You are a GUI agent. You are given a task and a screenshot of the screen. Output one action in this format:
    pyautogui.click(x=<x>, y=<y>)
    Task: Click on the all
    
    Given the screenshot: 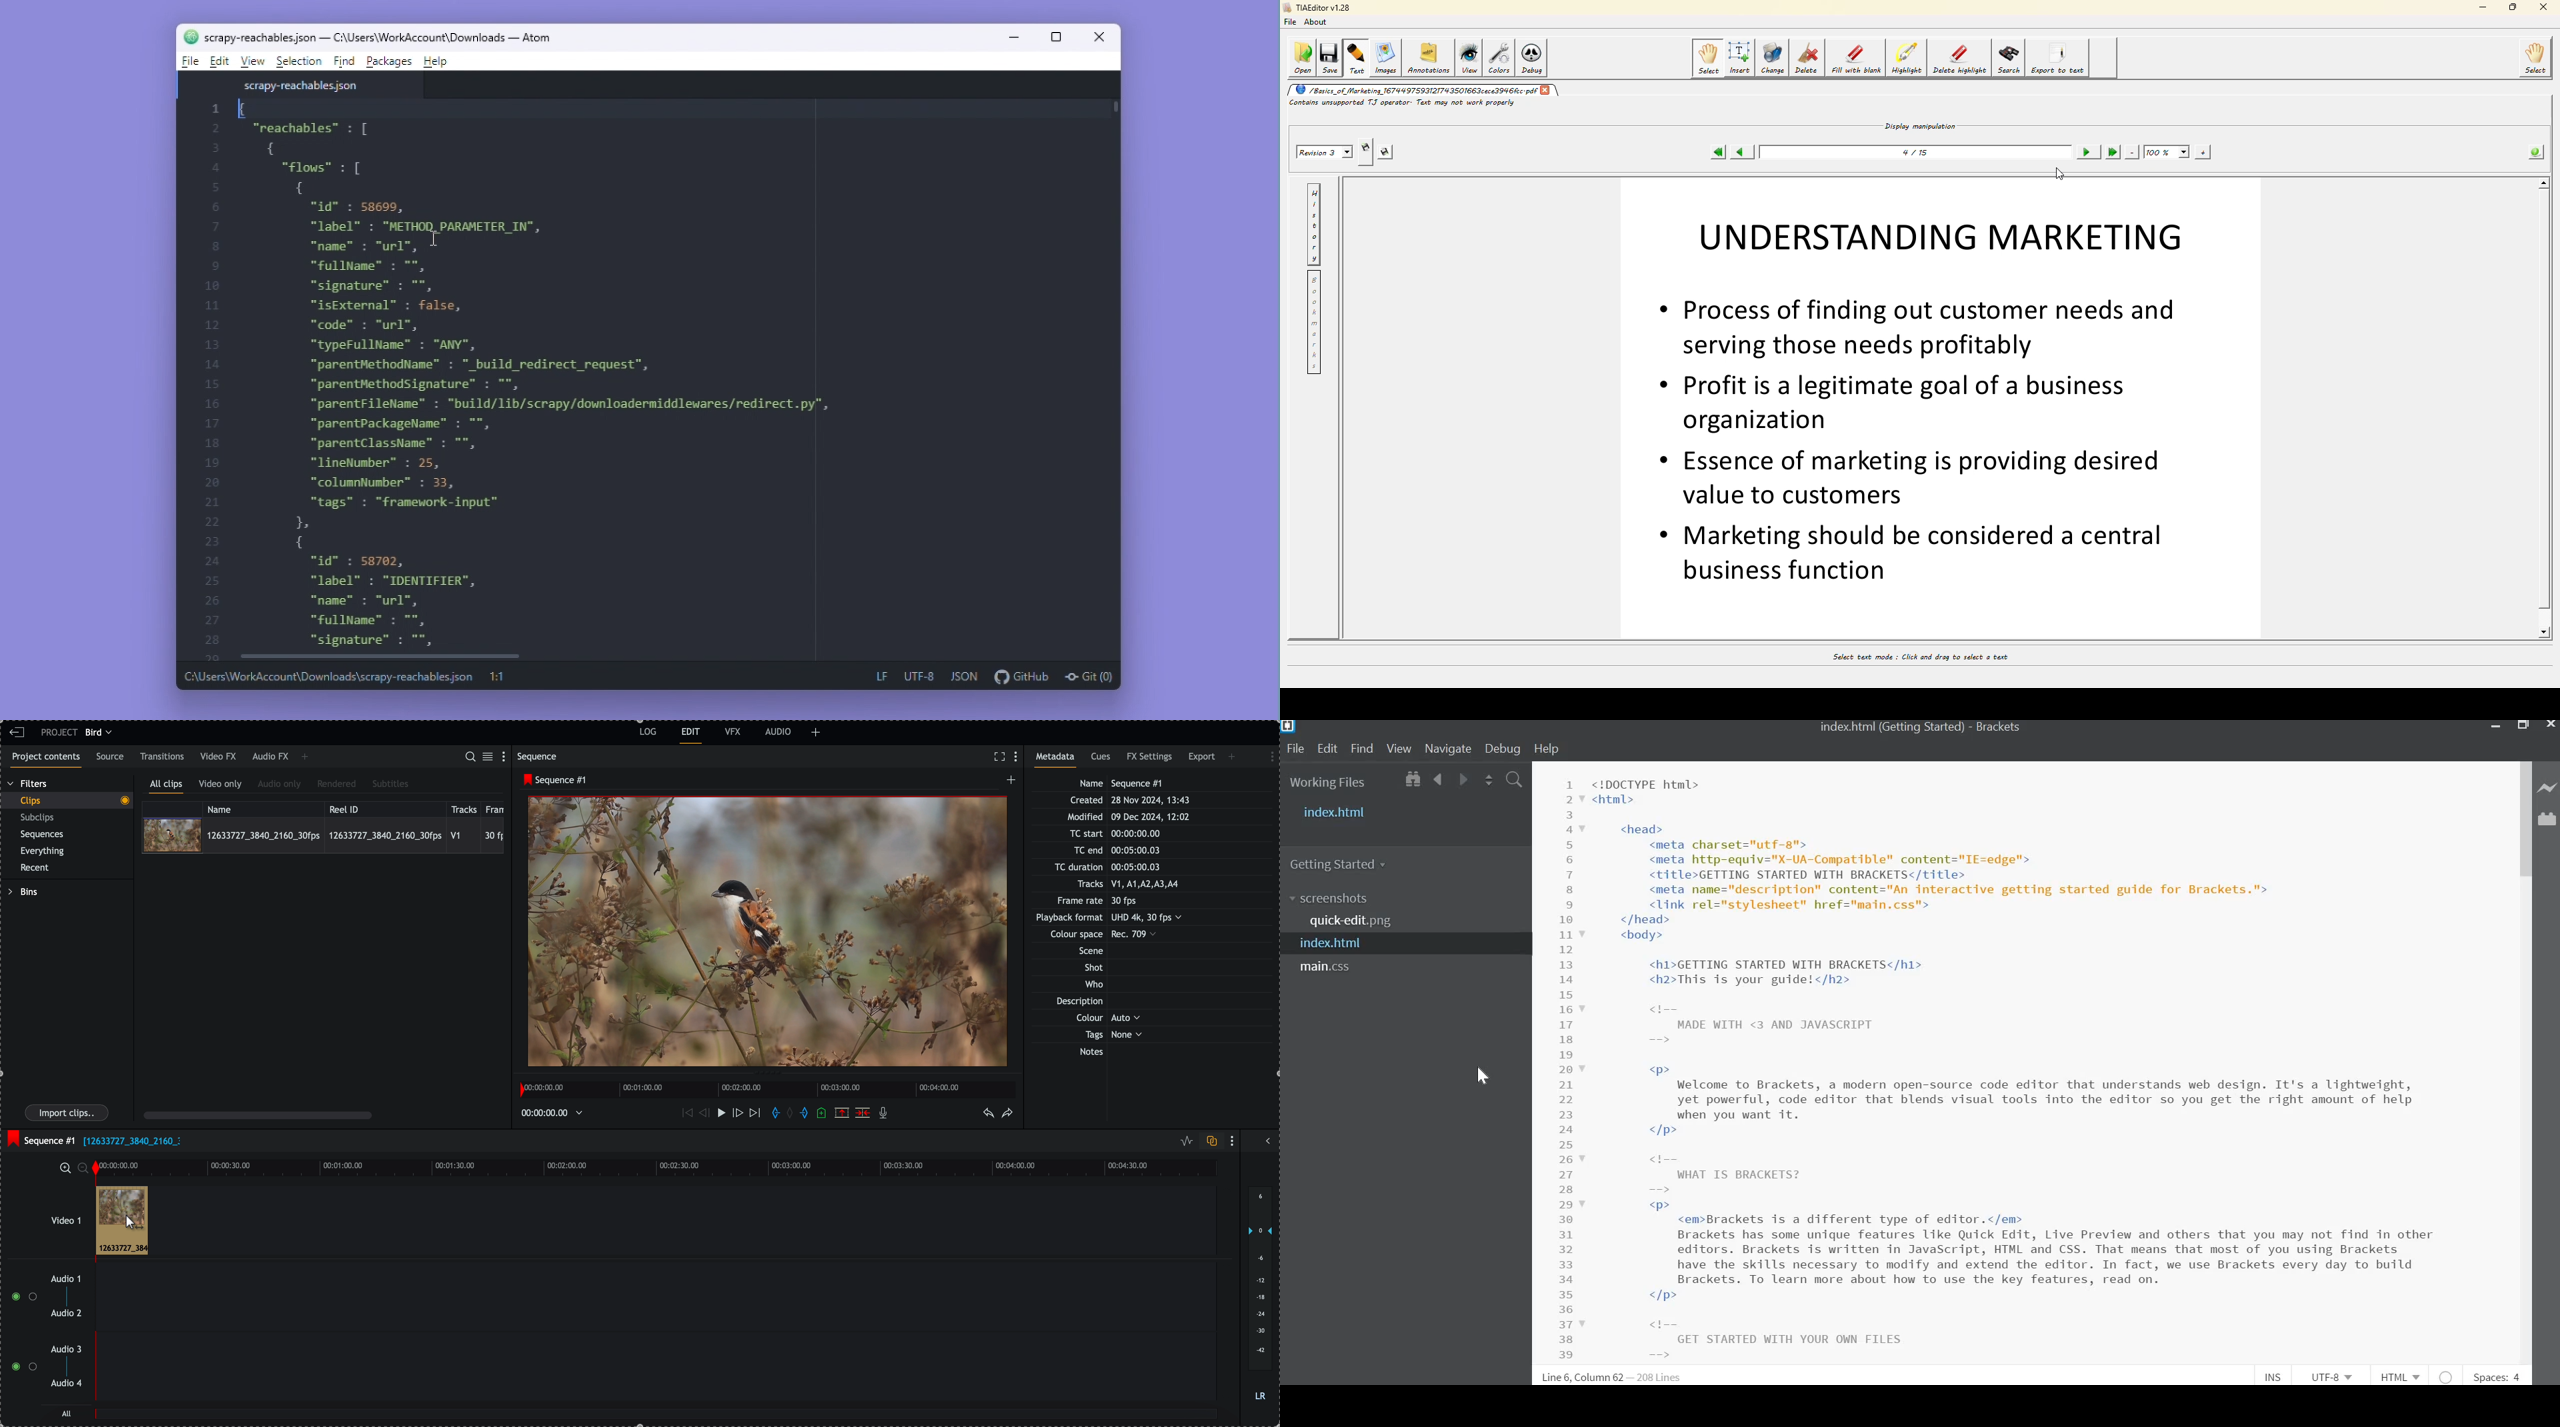 What is the action you would take?
    pyautogui.click(x=67, y=1414)
    